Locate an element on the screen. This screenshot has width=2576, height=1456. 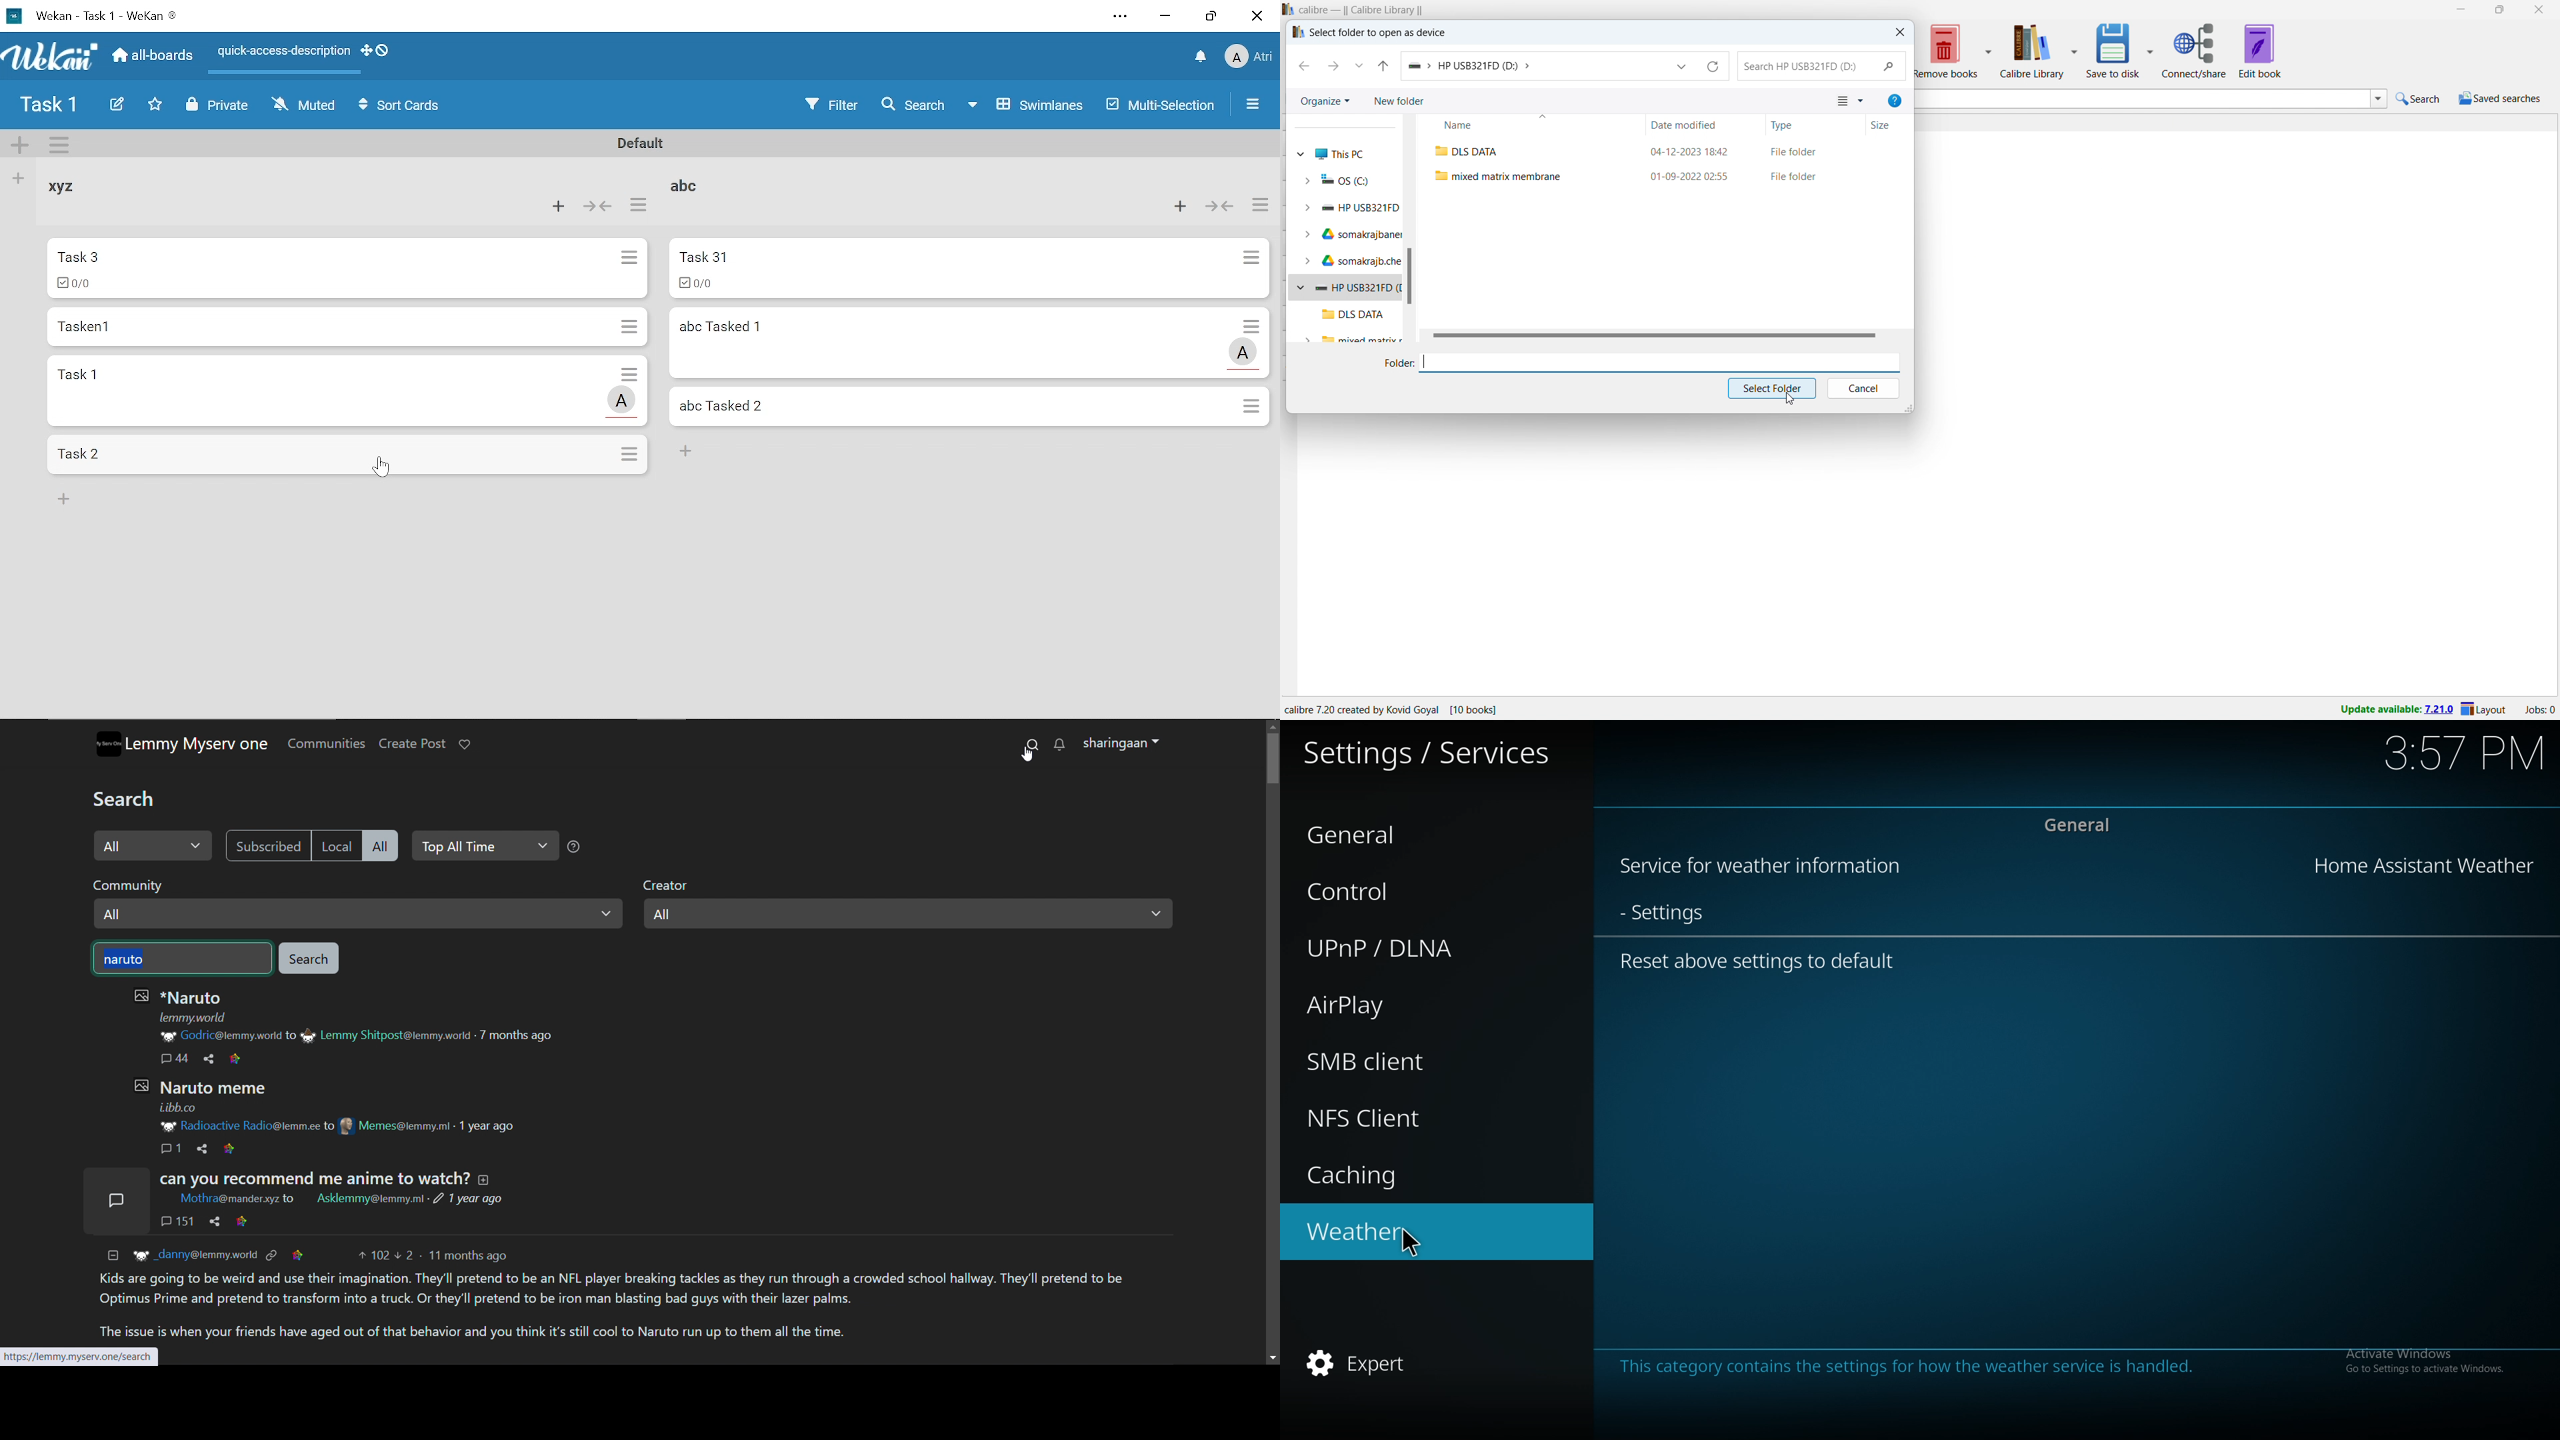
home assistant weather is located at coordinates (2426, 863).